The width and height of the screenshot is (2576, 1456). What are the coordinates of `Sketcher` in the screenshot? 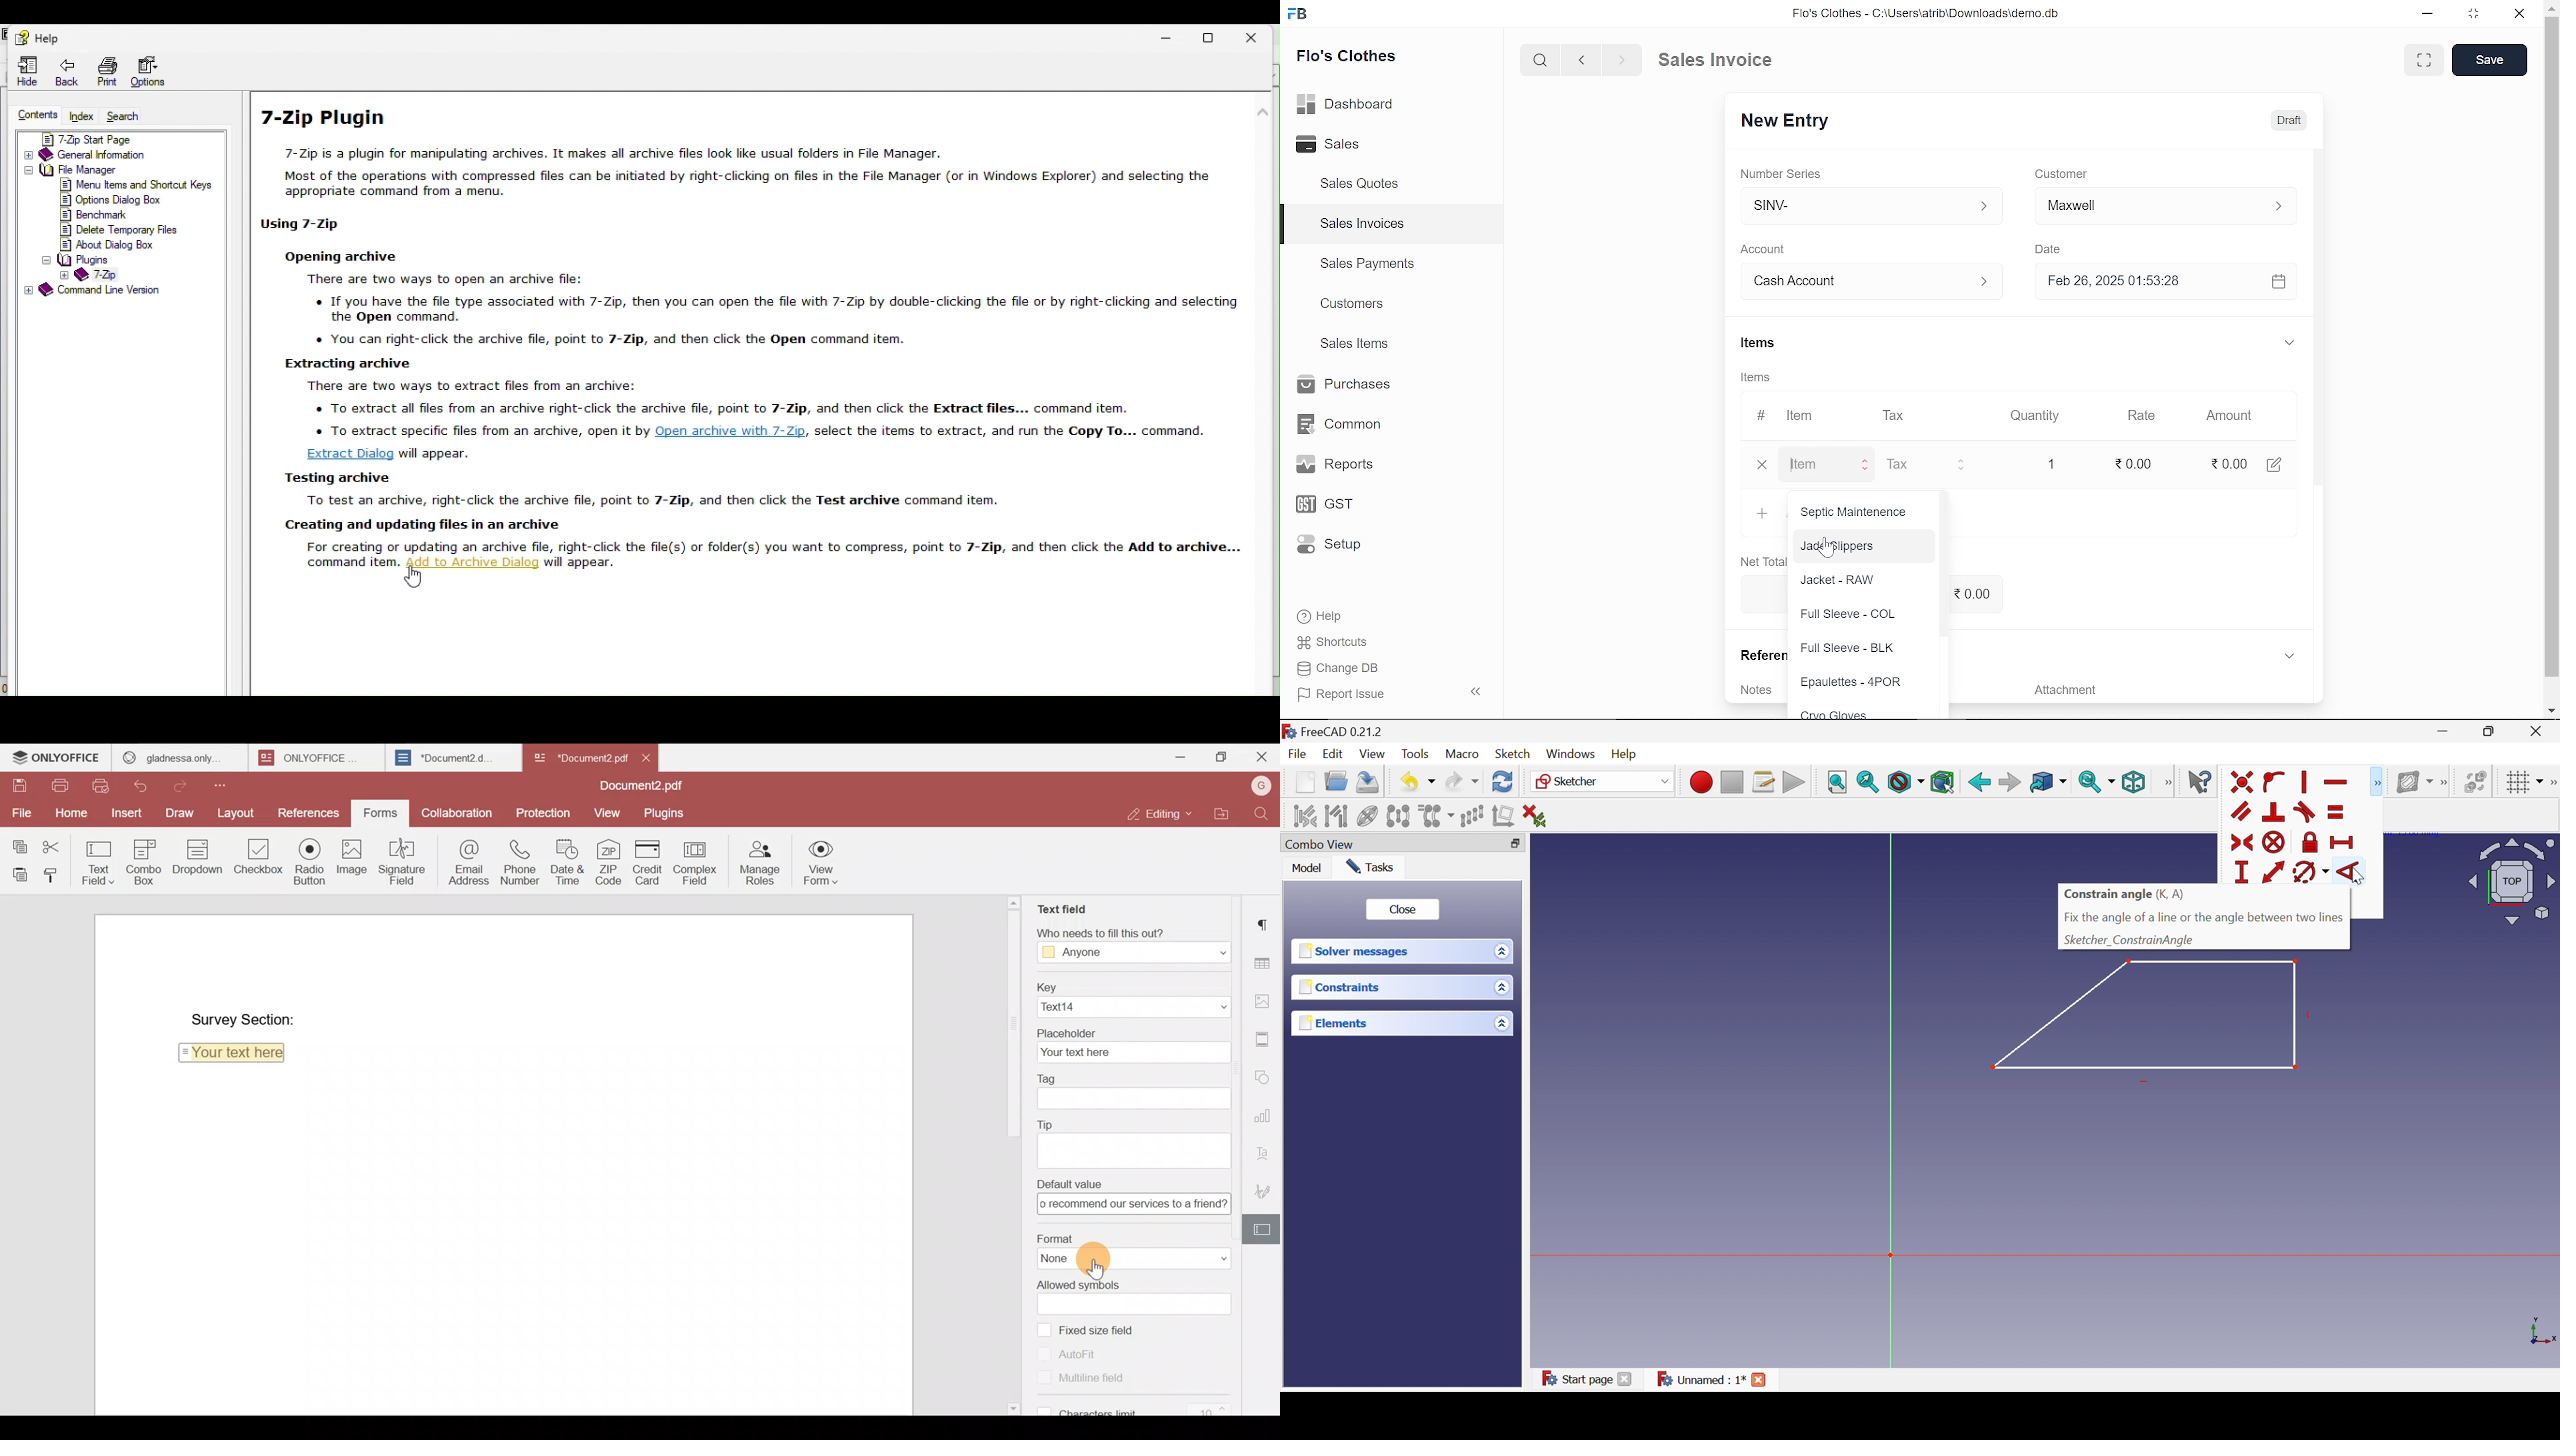 It's located at (1571, 782).